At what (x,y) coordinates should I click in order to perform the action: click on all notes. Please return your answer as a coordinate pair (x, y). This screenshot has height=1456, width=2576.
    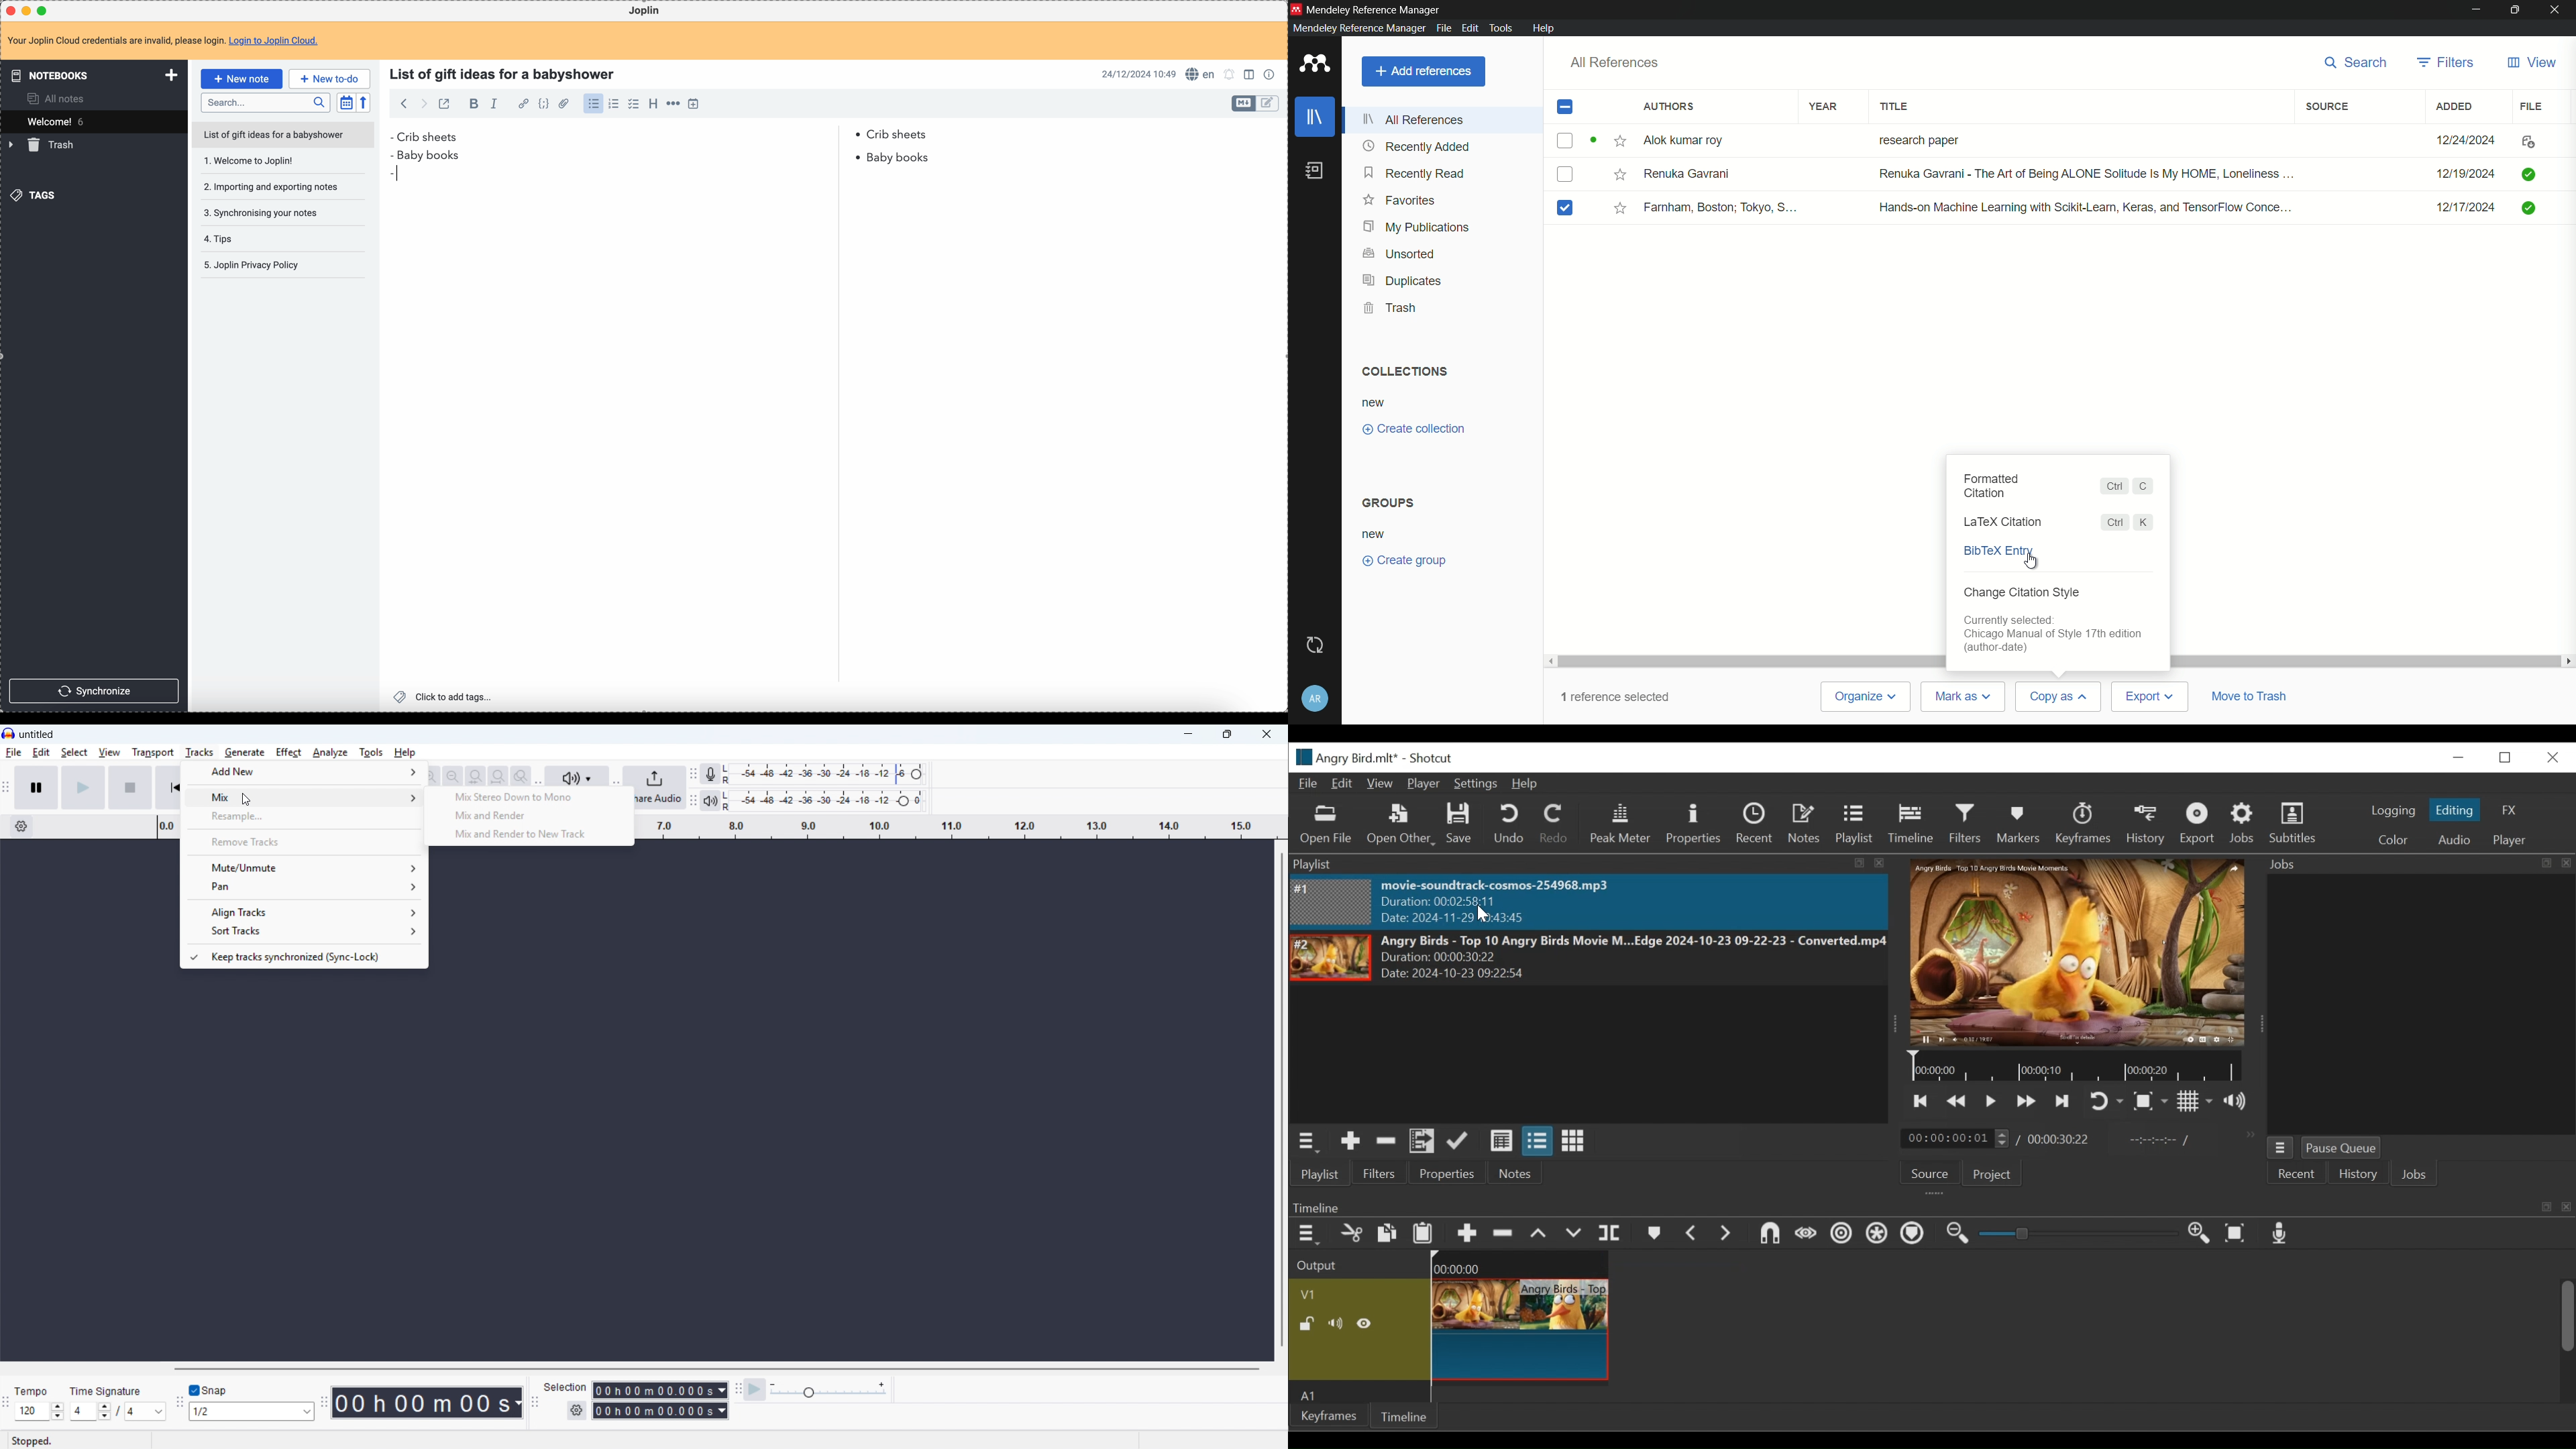
    Looking at the image, I should click on (57, 98).